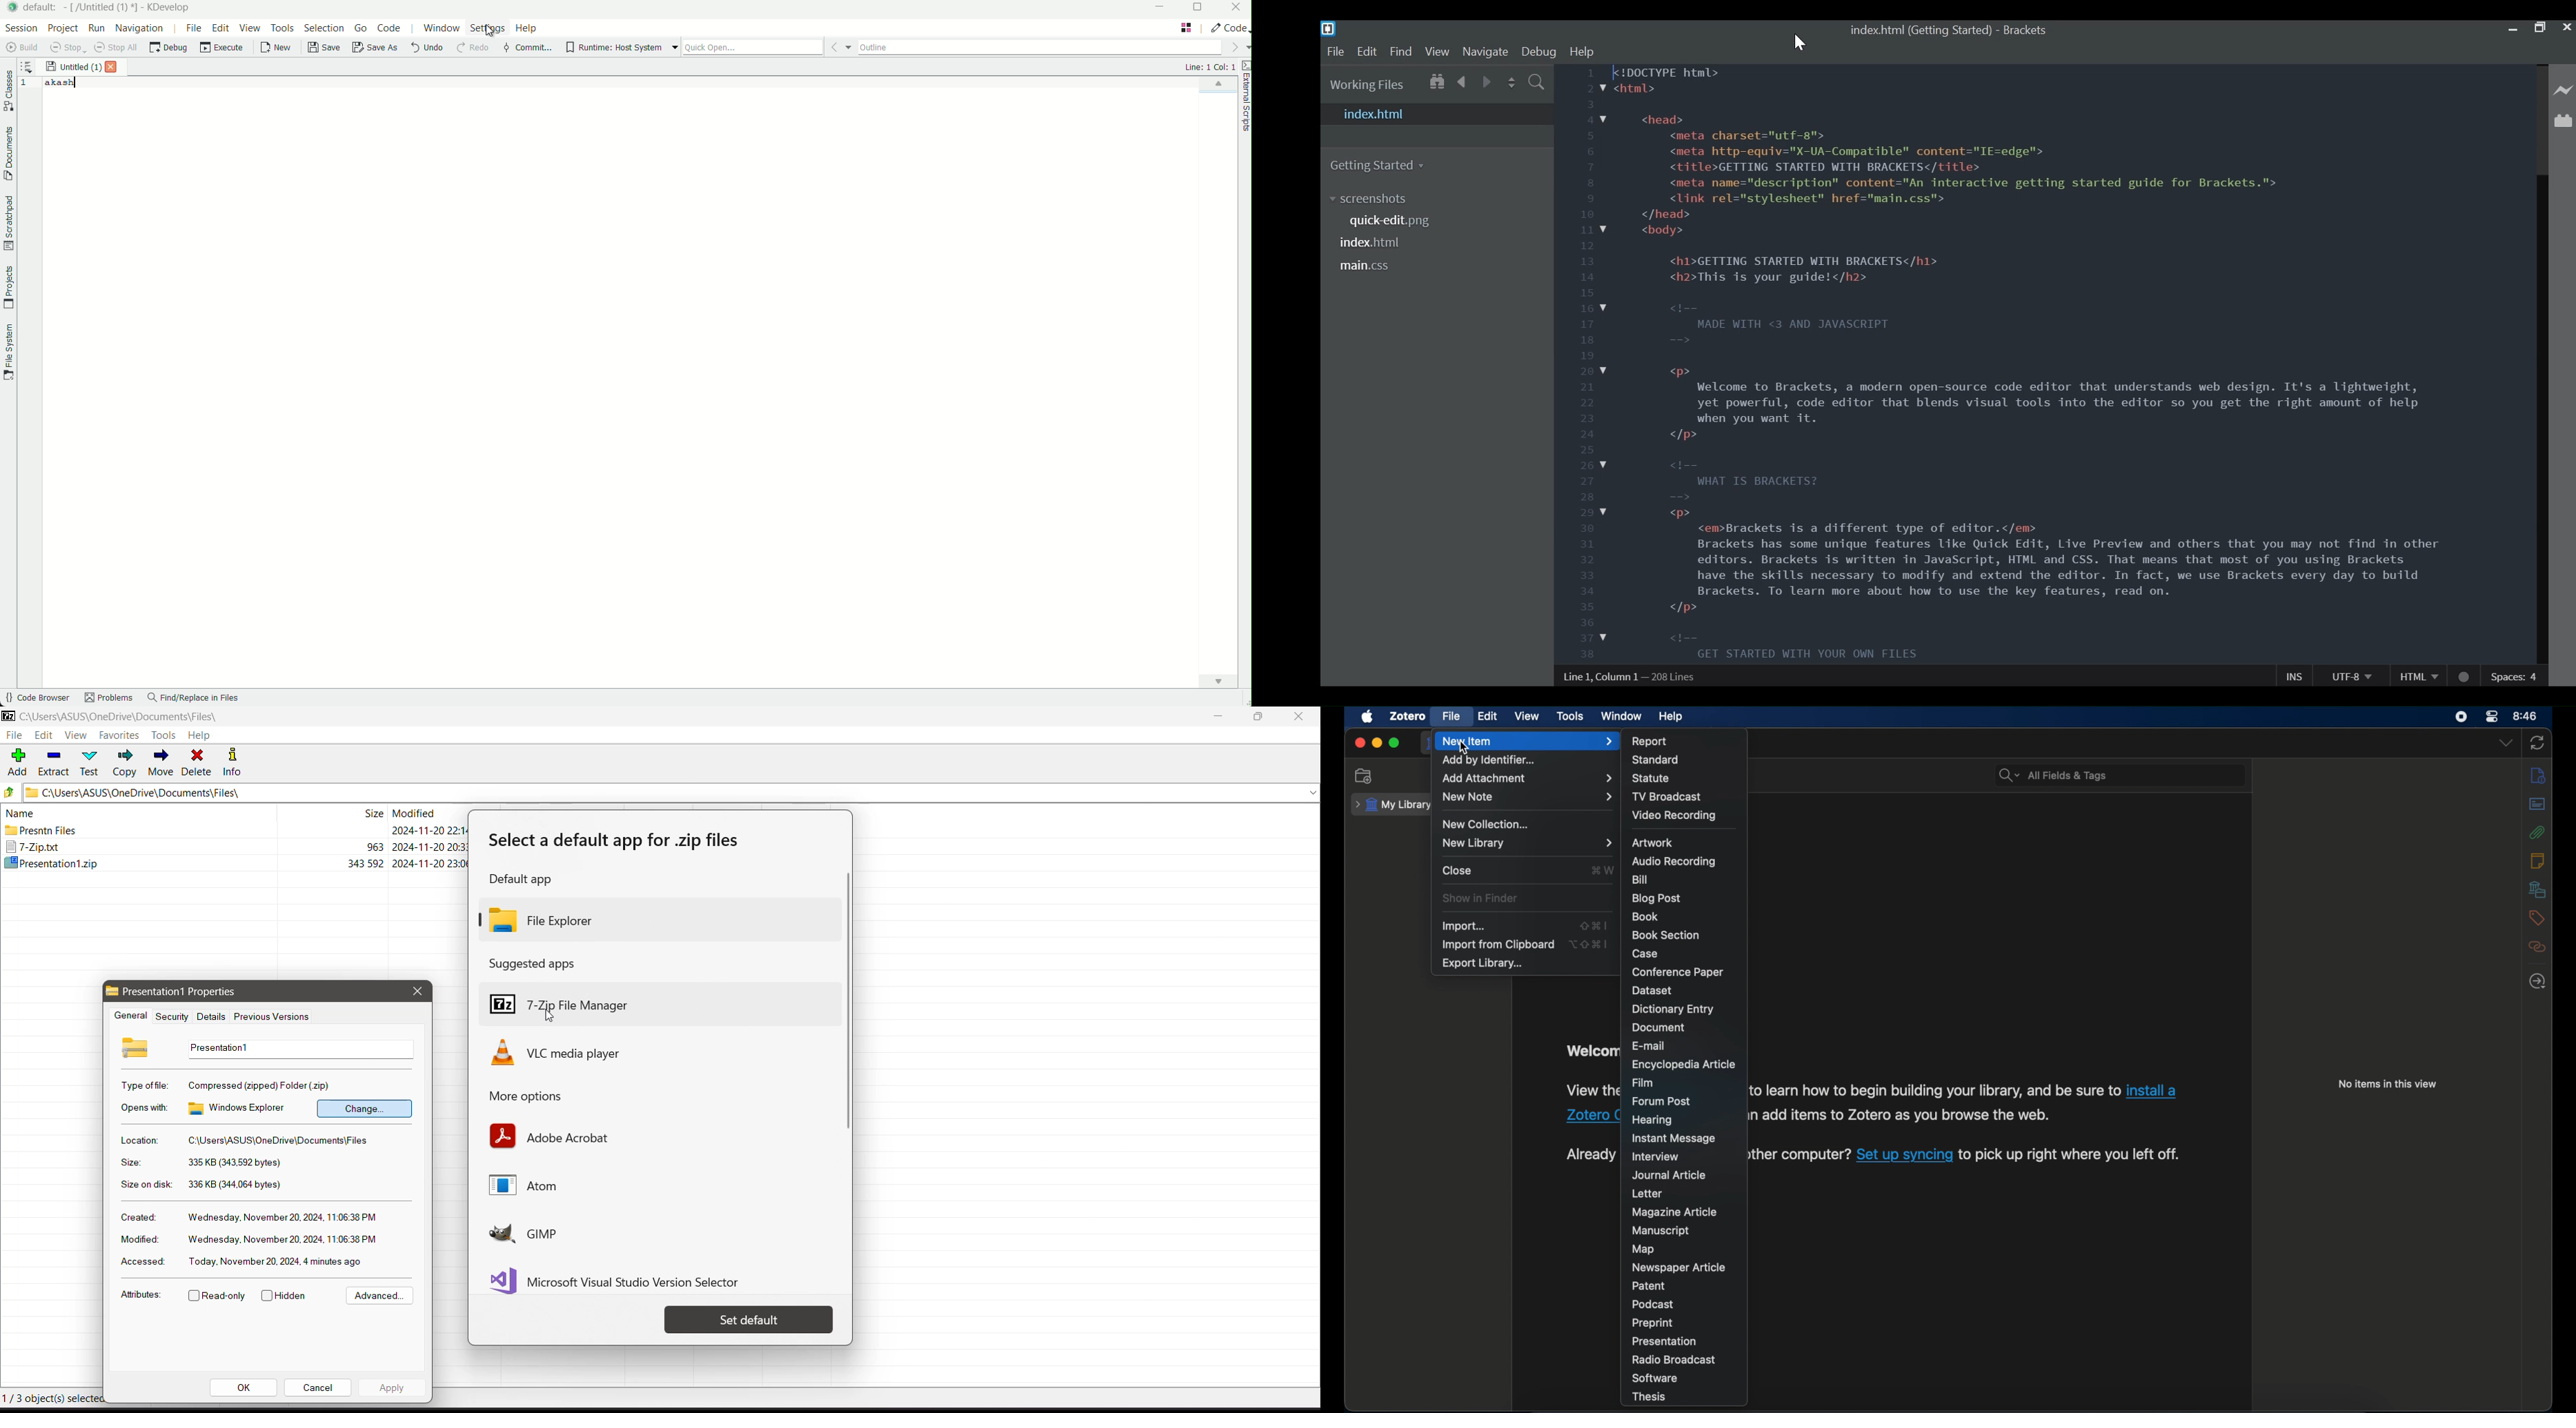 This screenshot has height=1428, width=2576. Describe the element at coordinates (1621, 716) in the screenshot. I see `window` at that location.